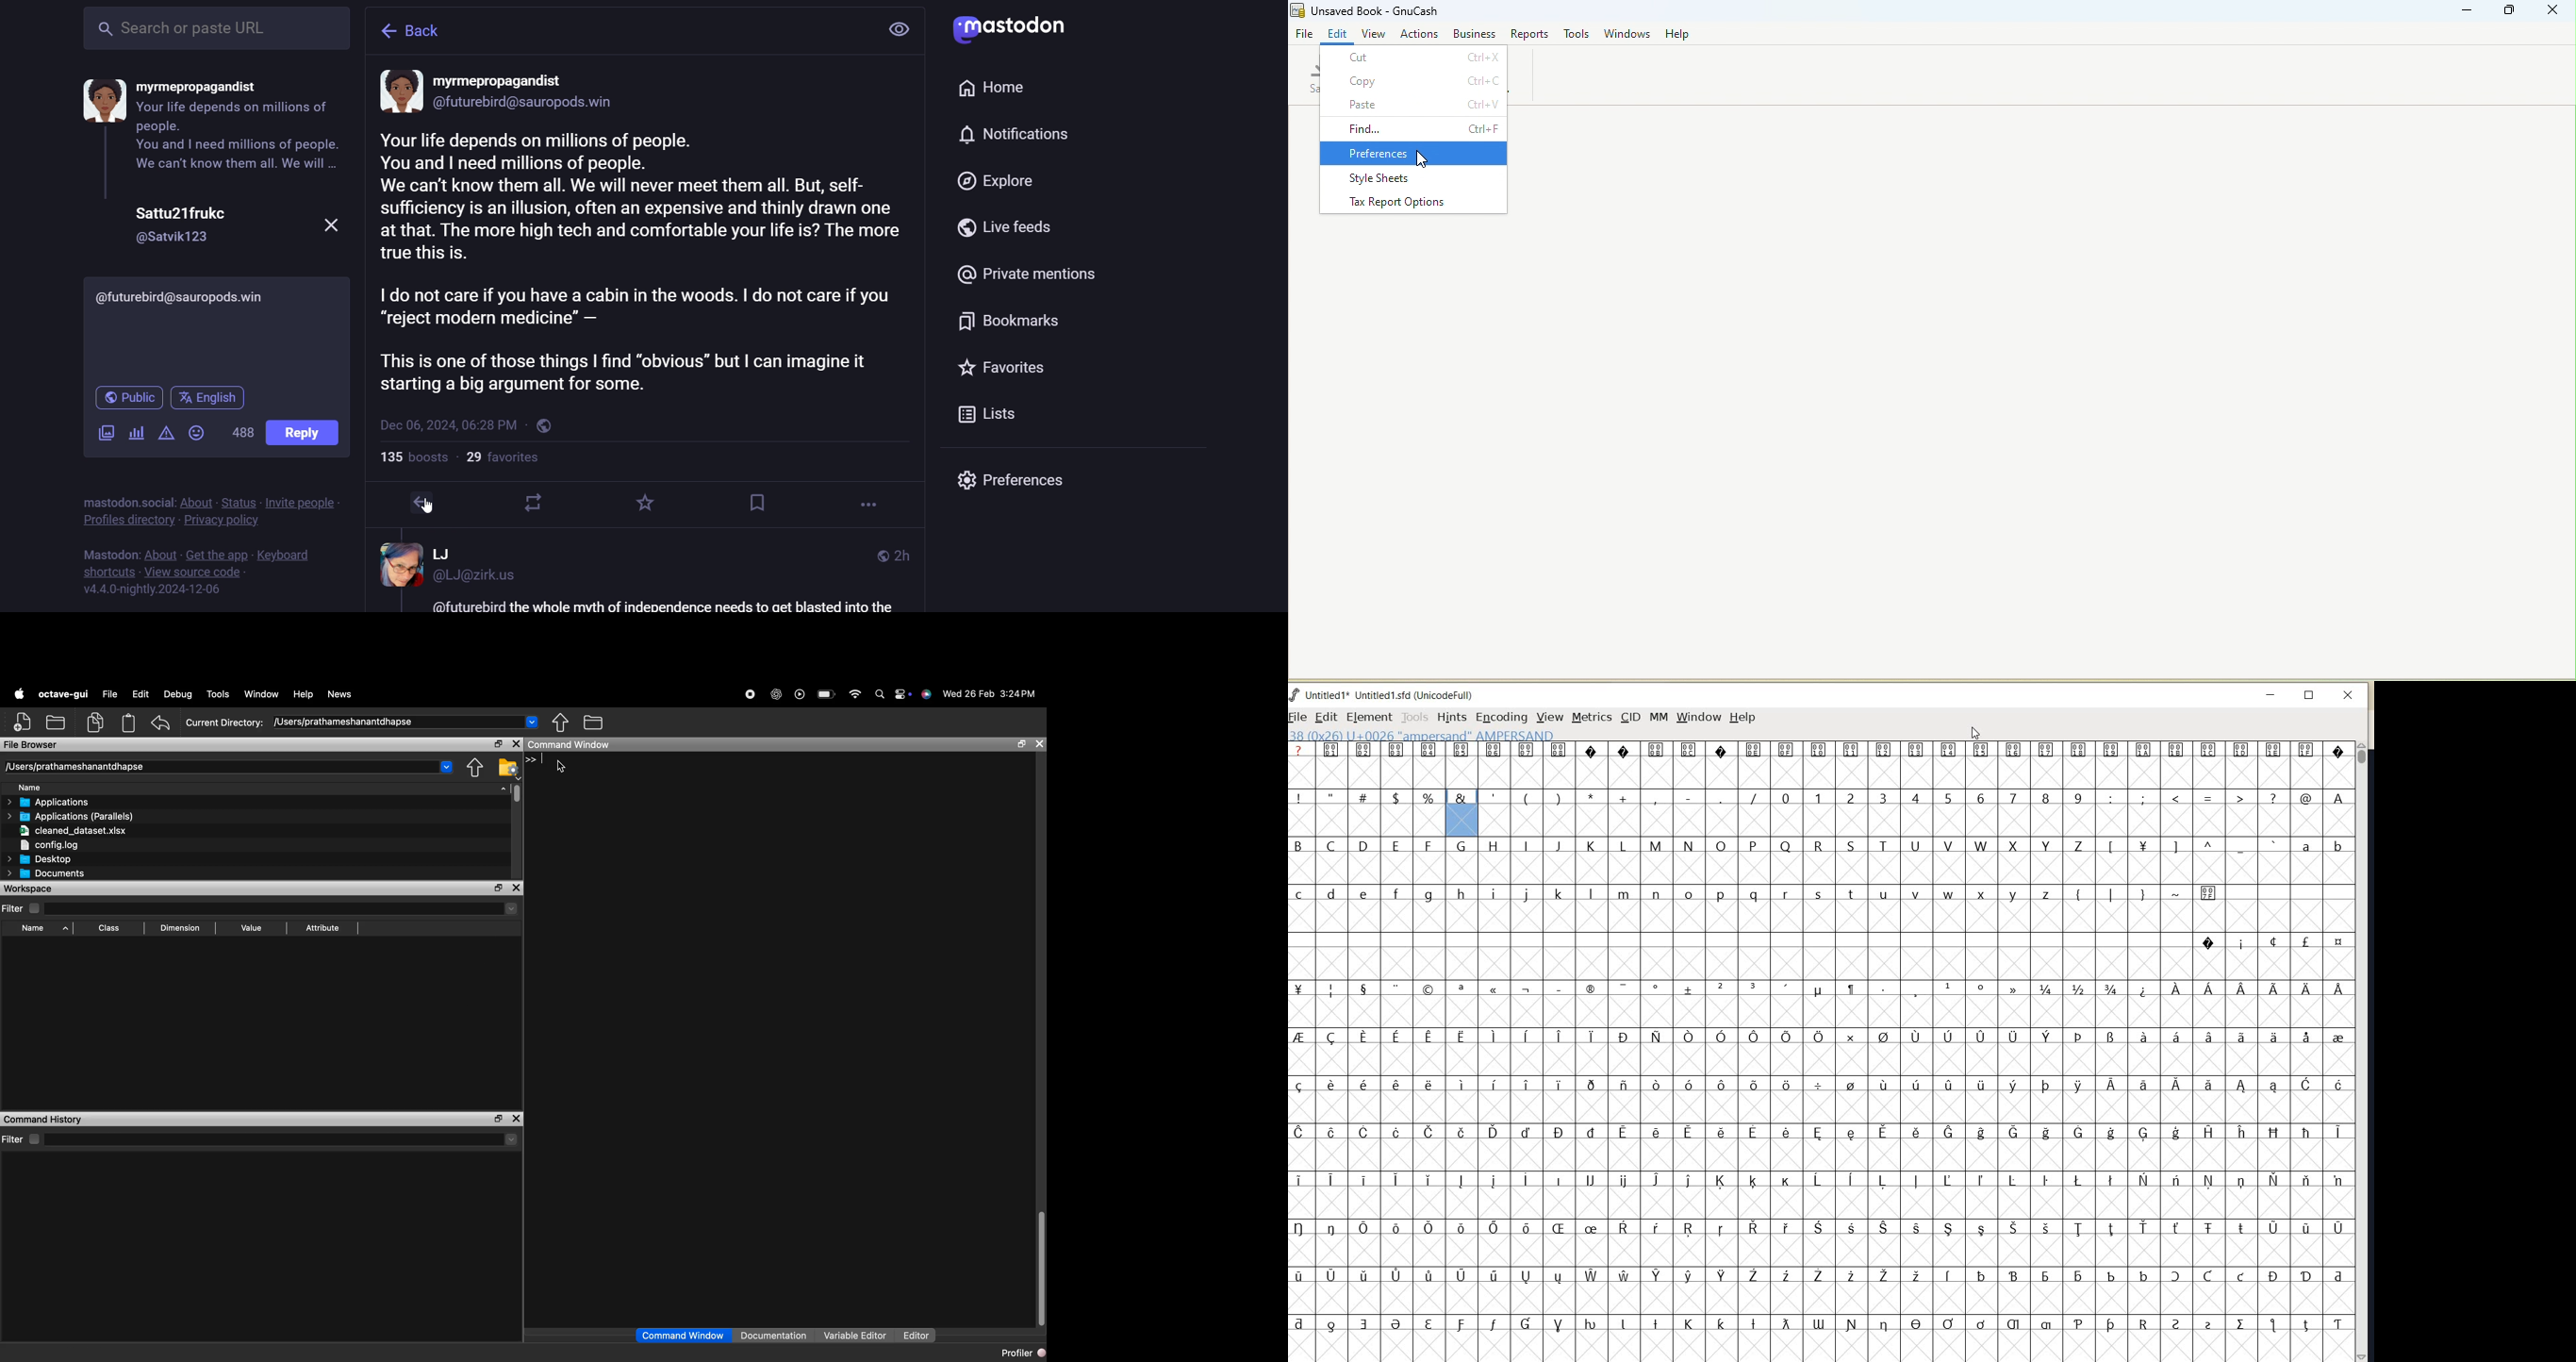 The image size is (2576, 1372). What do you see at coordinates (215, 555) in the screenshot?
I see `get the app` at bounding box center [215, 555].